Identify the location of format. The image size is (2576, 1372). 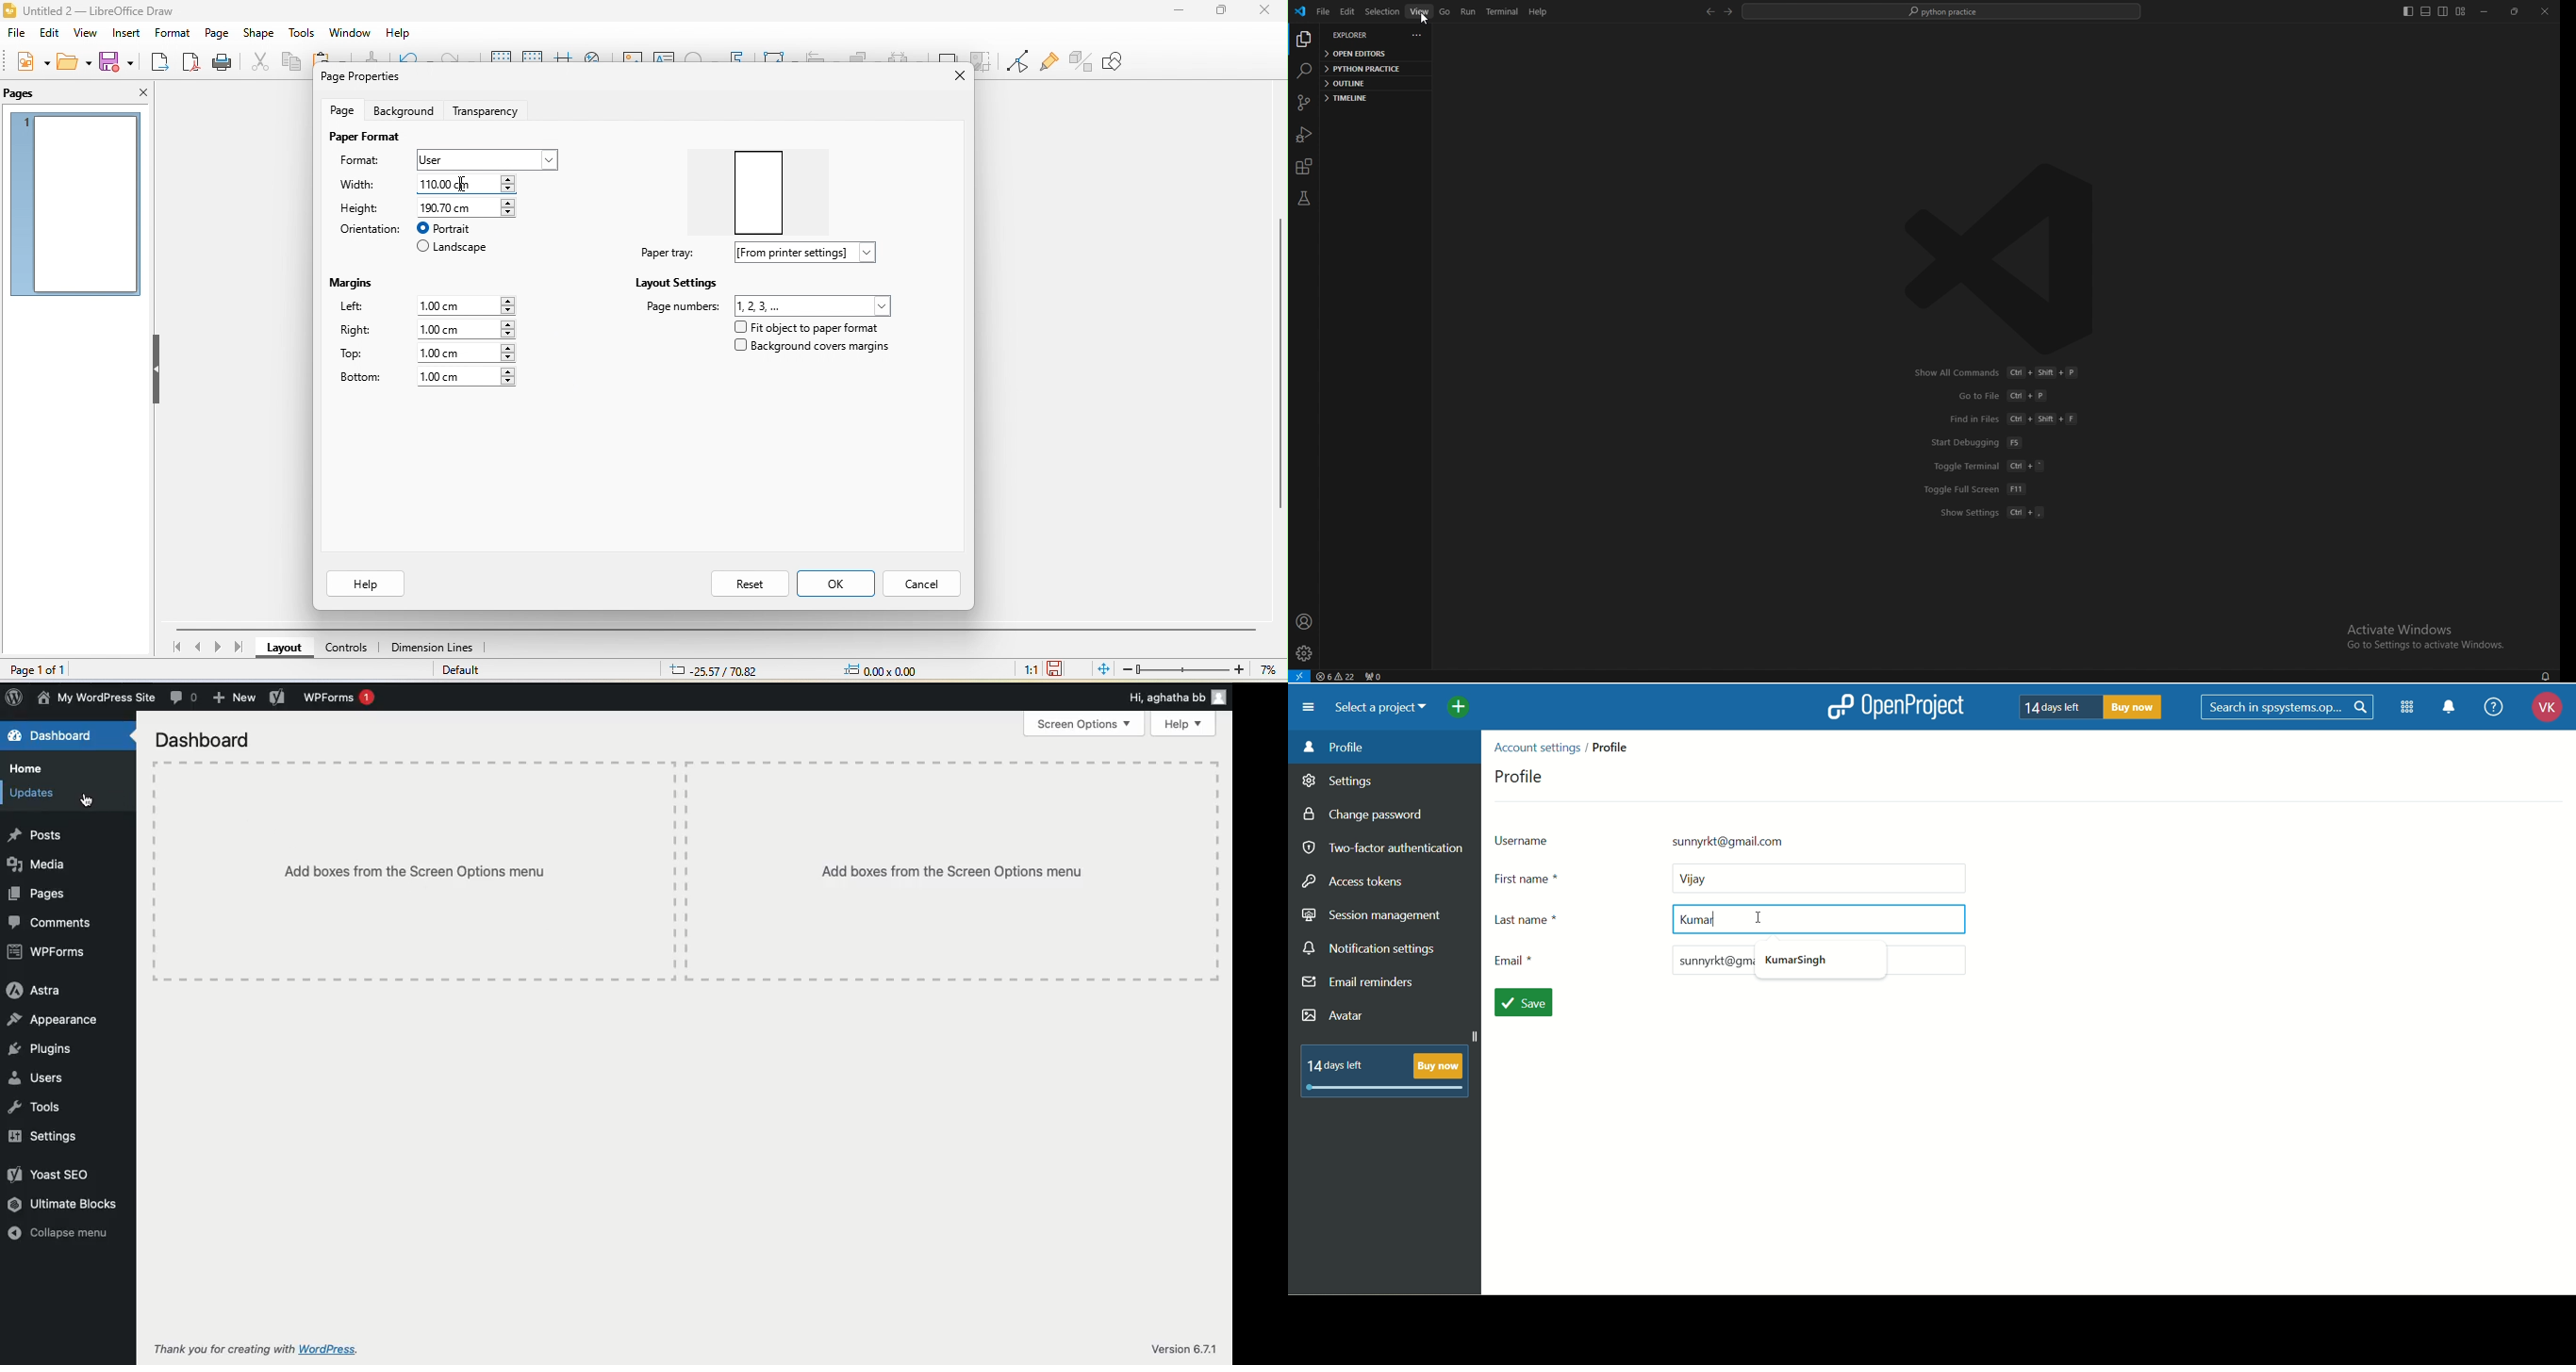
(369, 162).